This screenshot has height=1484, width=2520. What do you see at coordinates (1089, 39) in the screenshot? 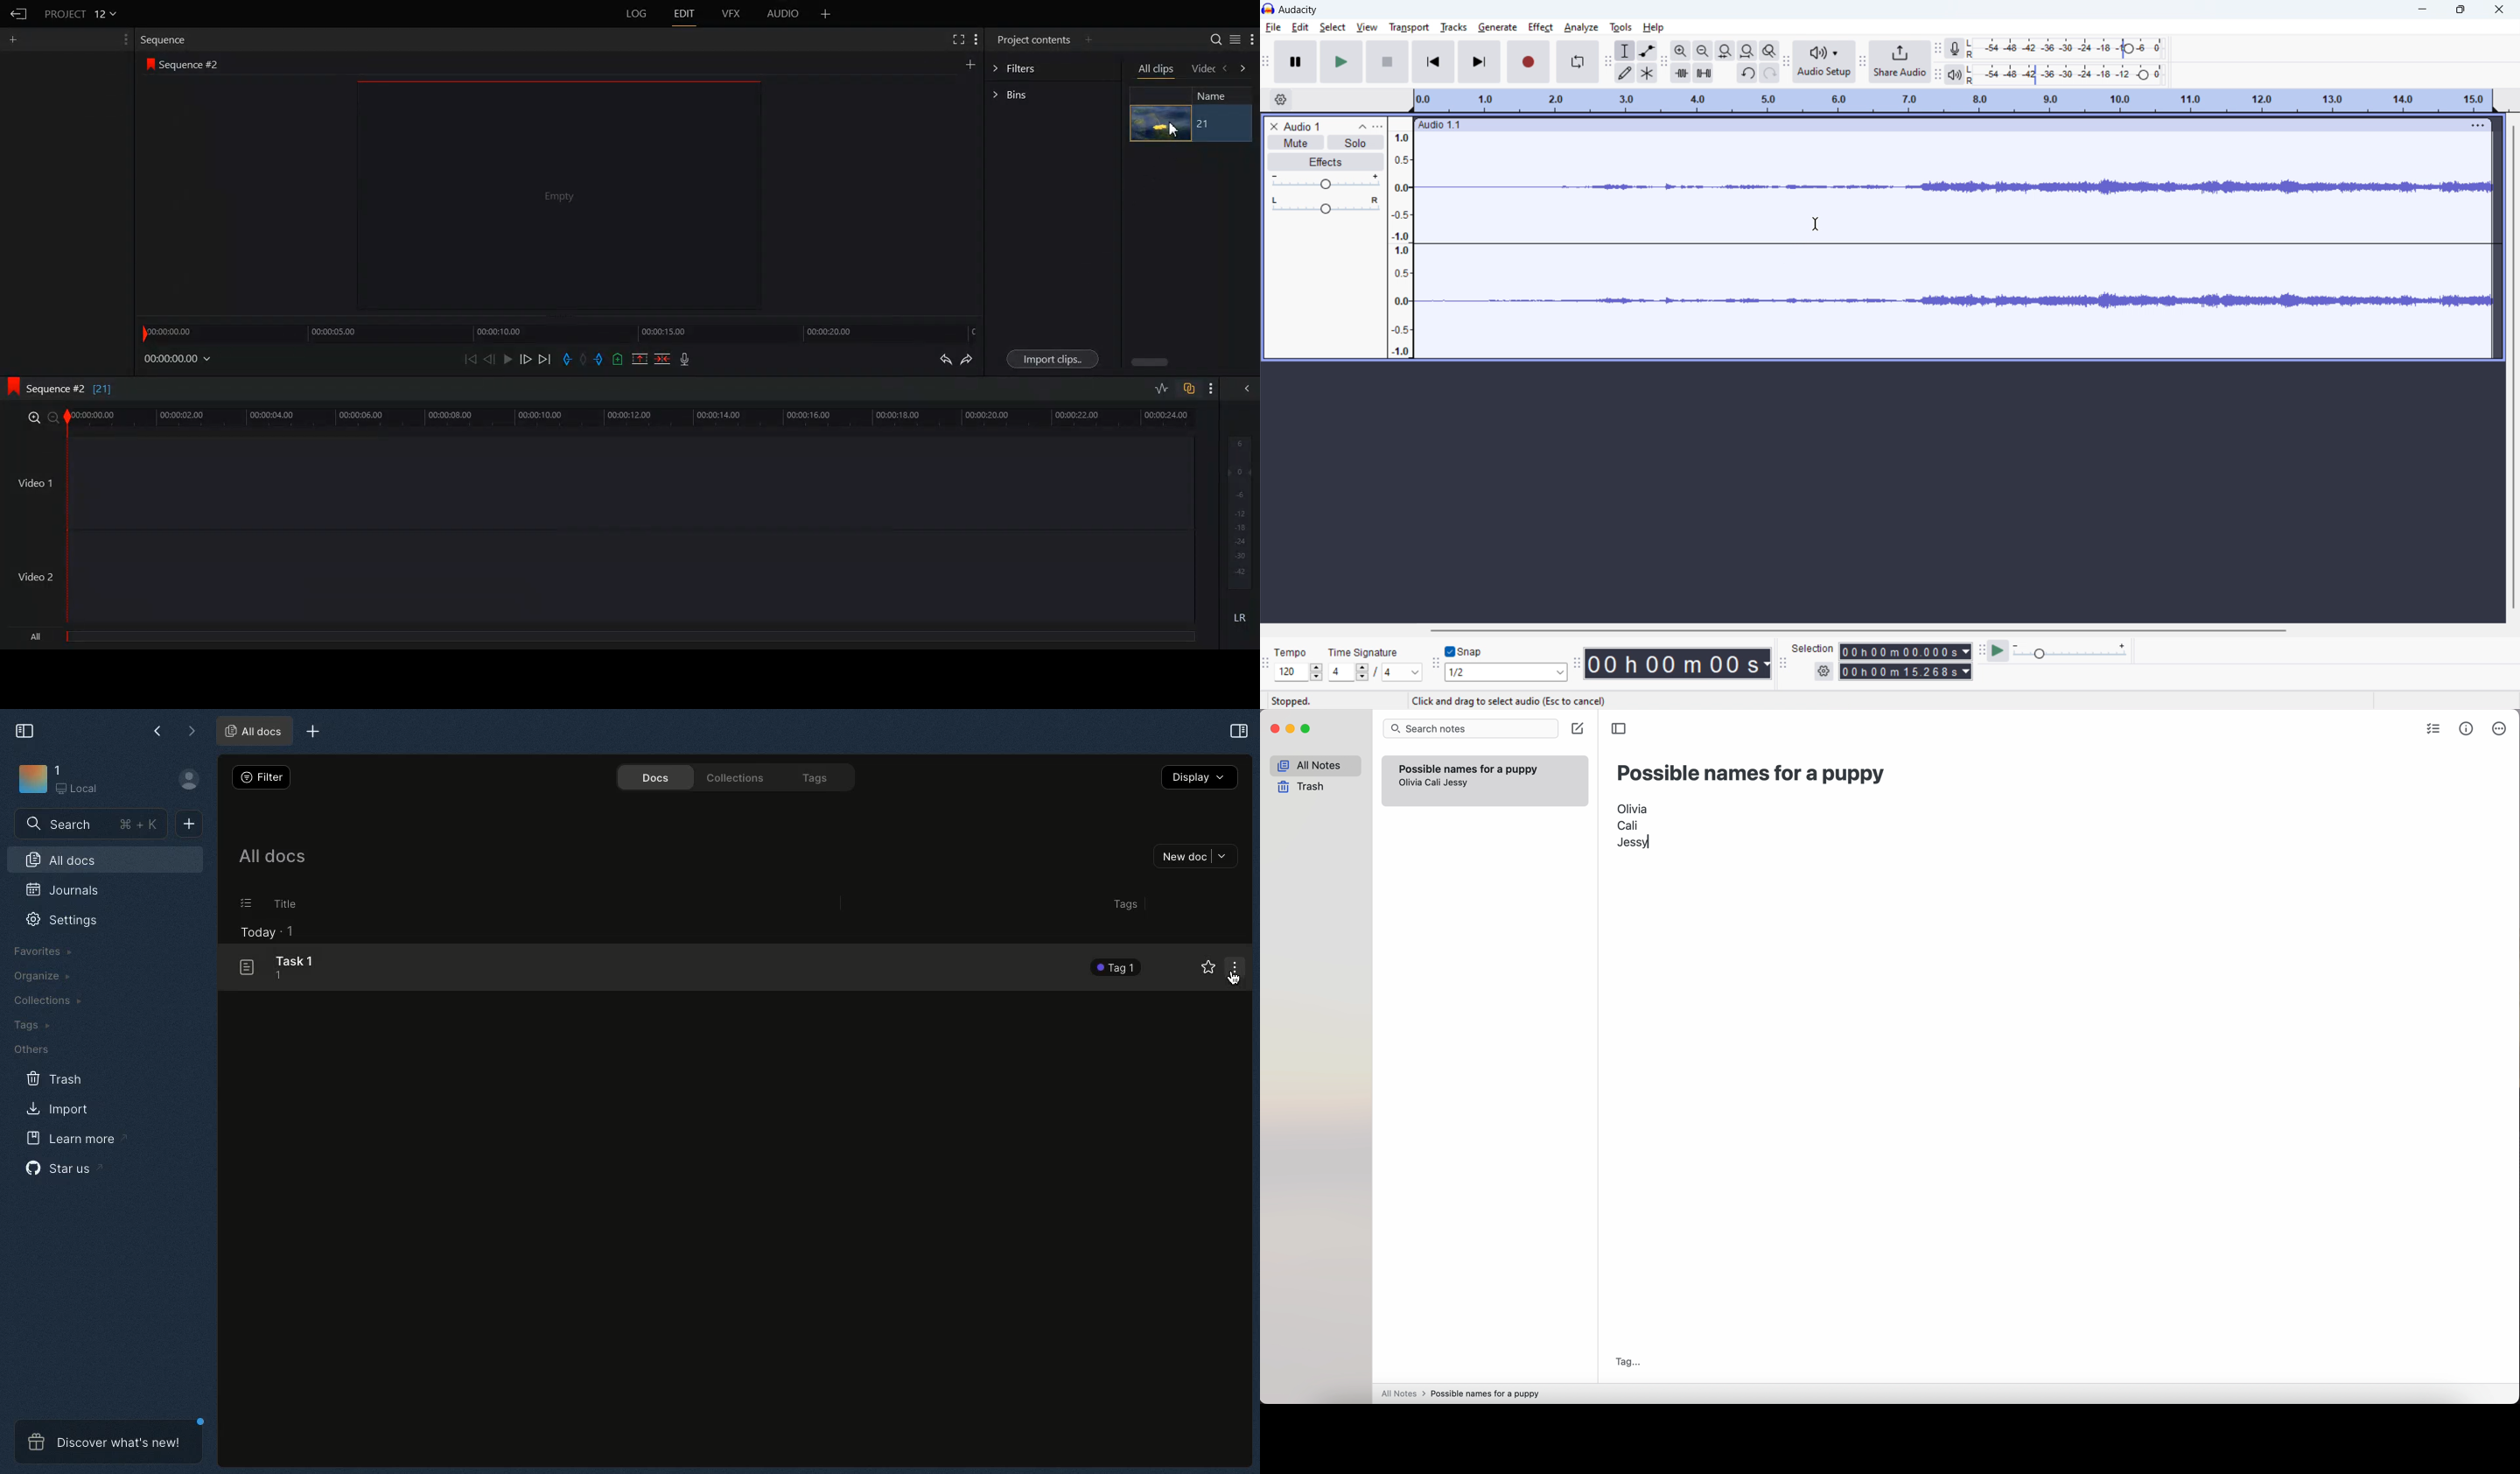
I see `Add Panel` at bounding box center [1089, 39].